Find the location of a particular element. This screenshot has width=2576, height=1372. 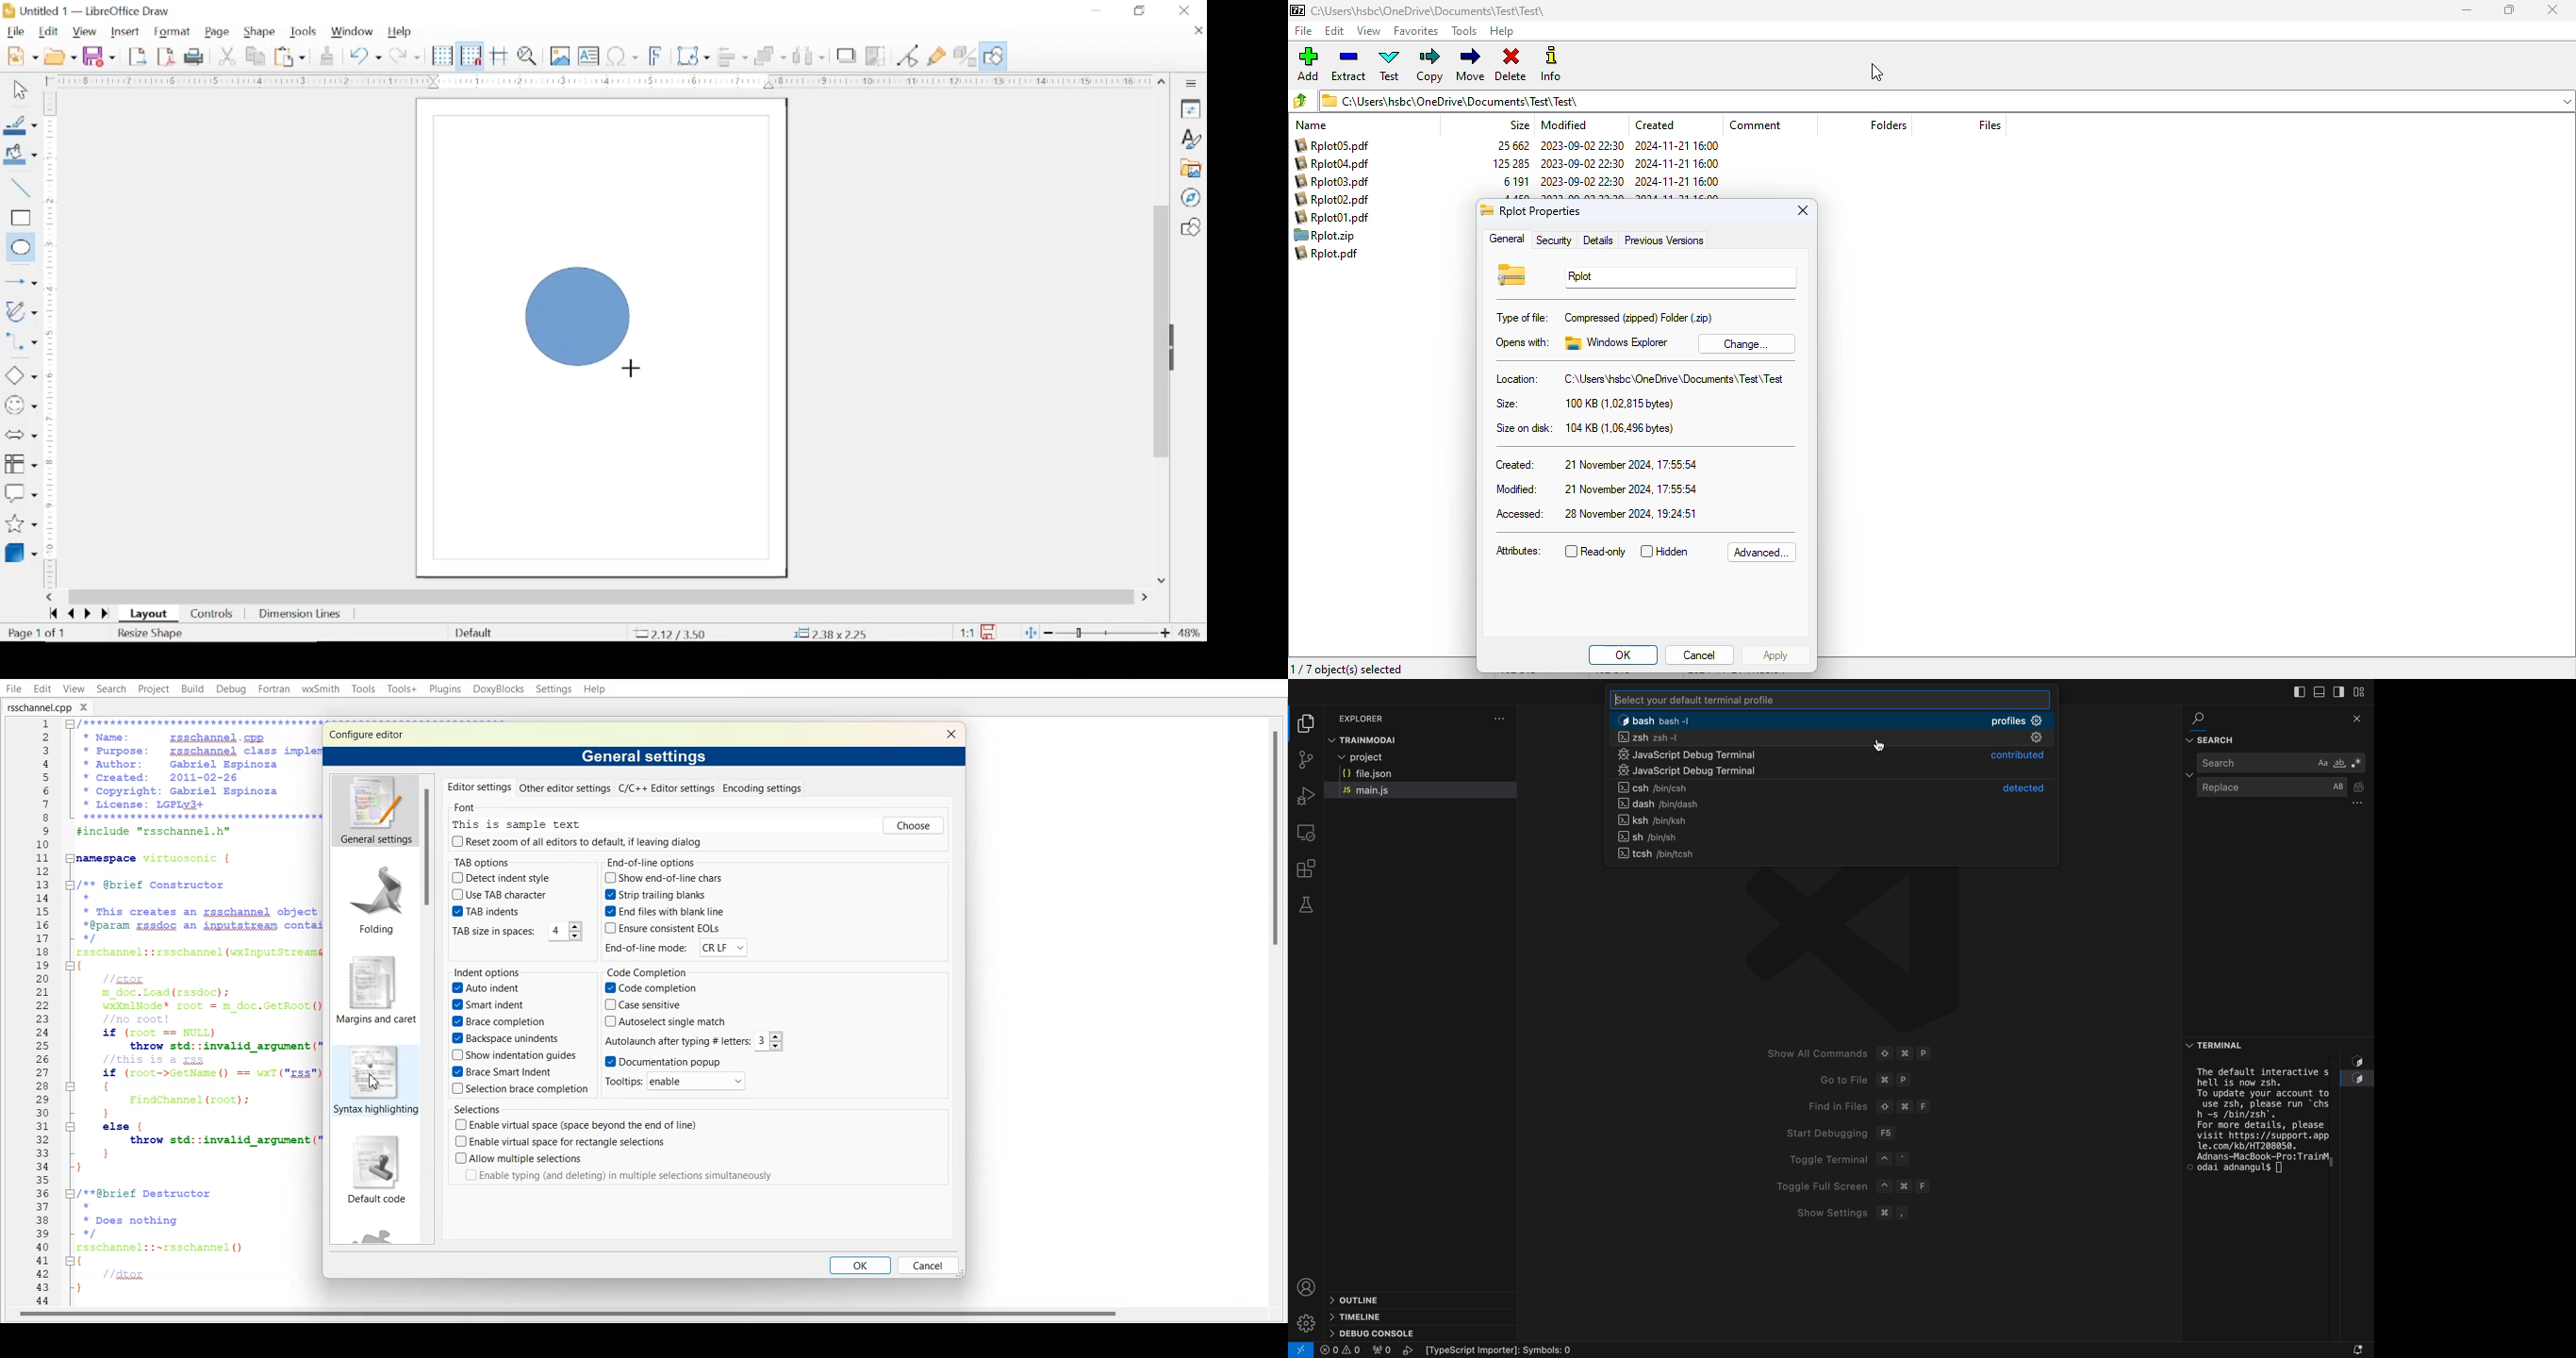

page count is located at coordinates (38, 634).